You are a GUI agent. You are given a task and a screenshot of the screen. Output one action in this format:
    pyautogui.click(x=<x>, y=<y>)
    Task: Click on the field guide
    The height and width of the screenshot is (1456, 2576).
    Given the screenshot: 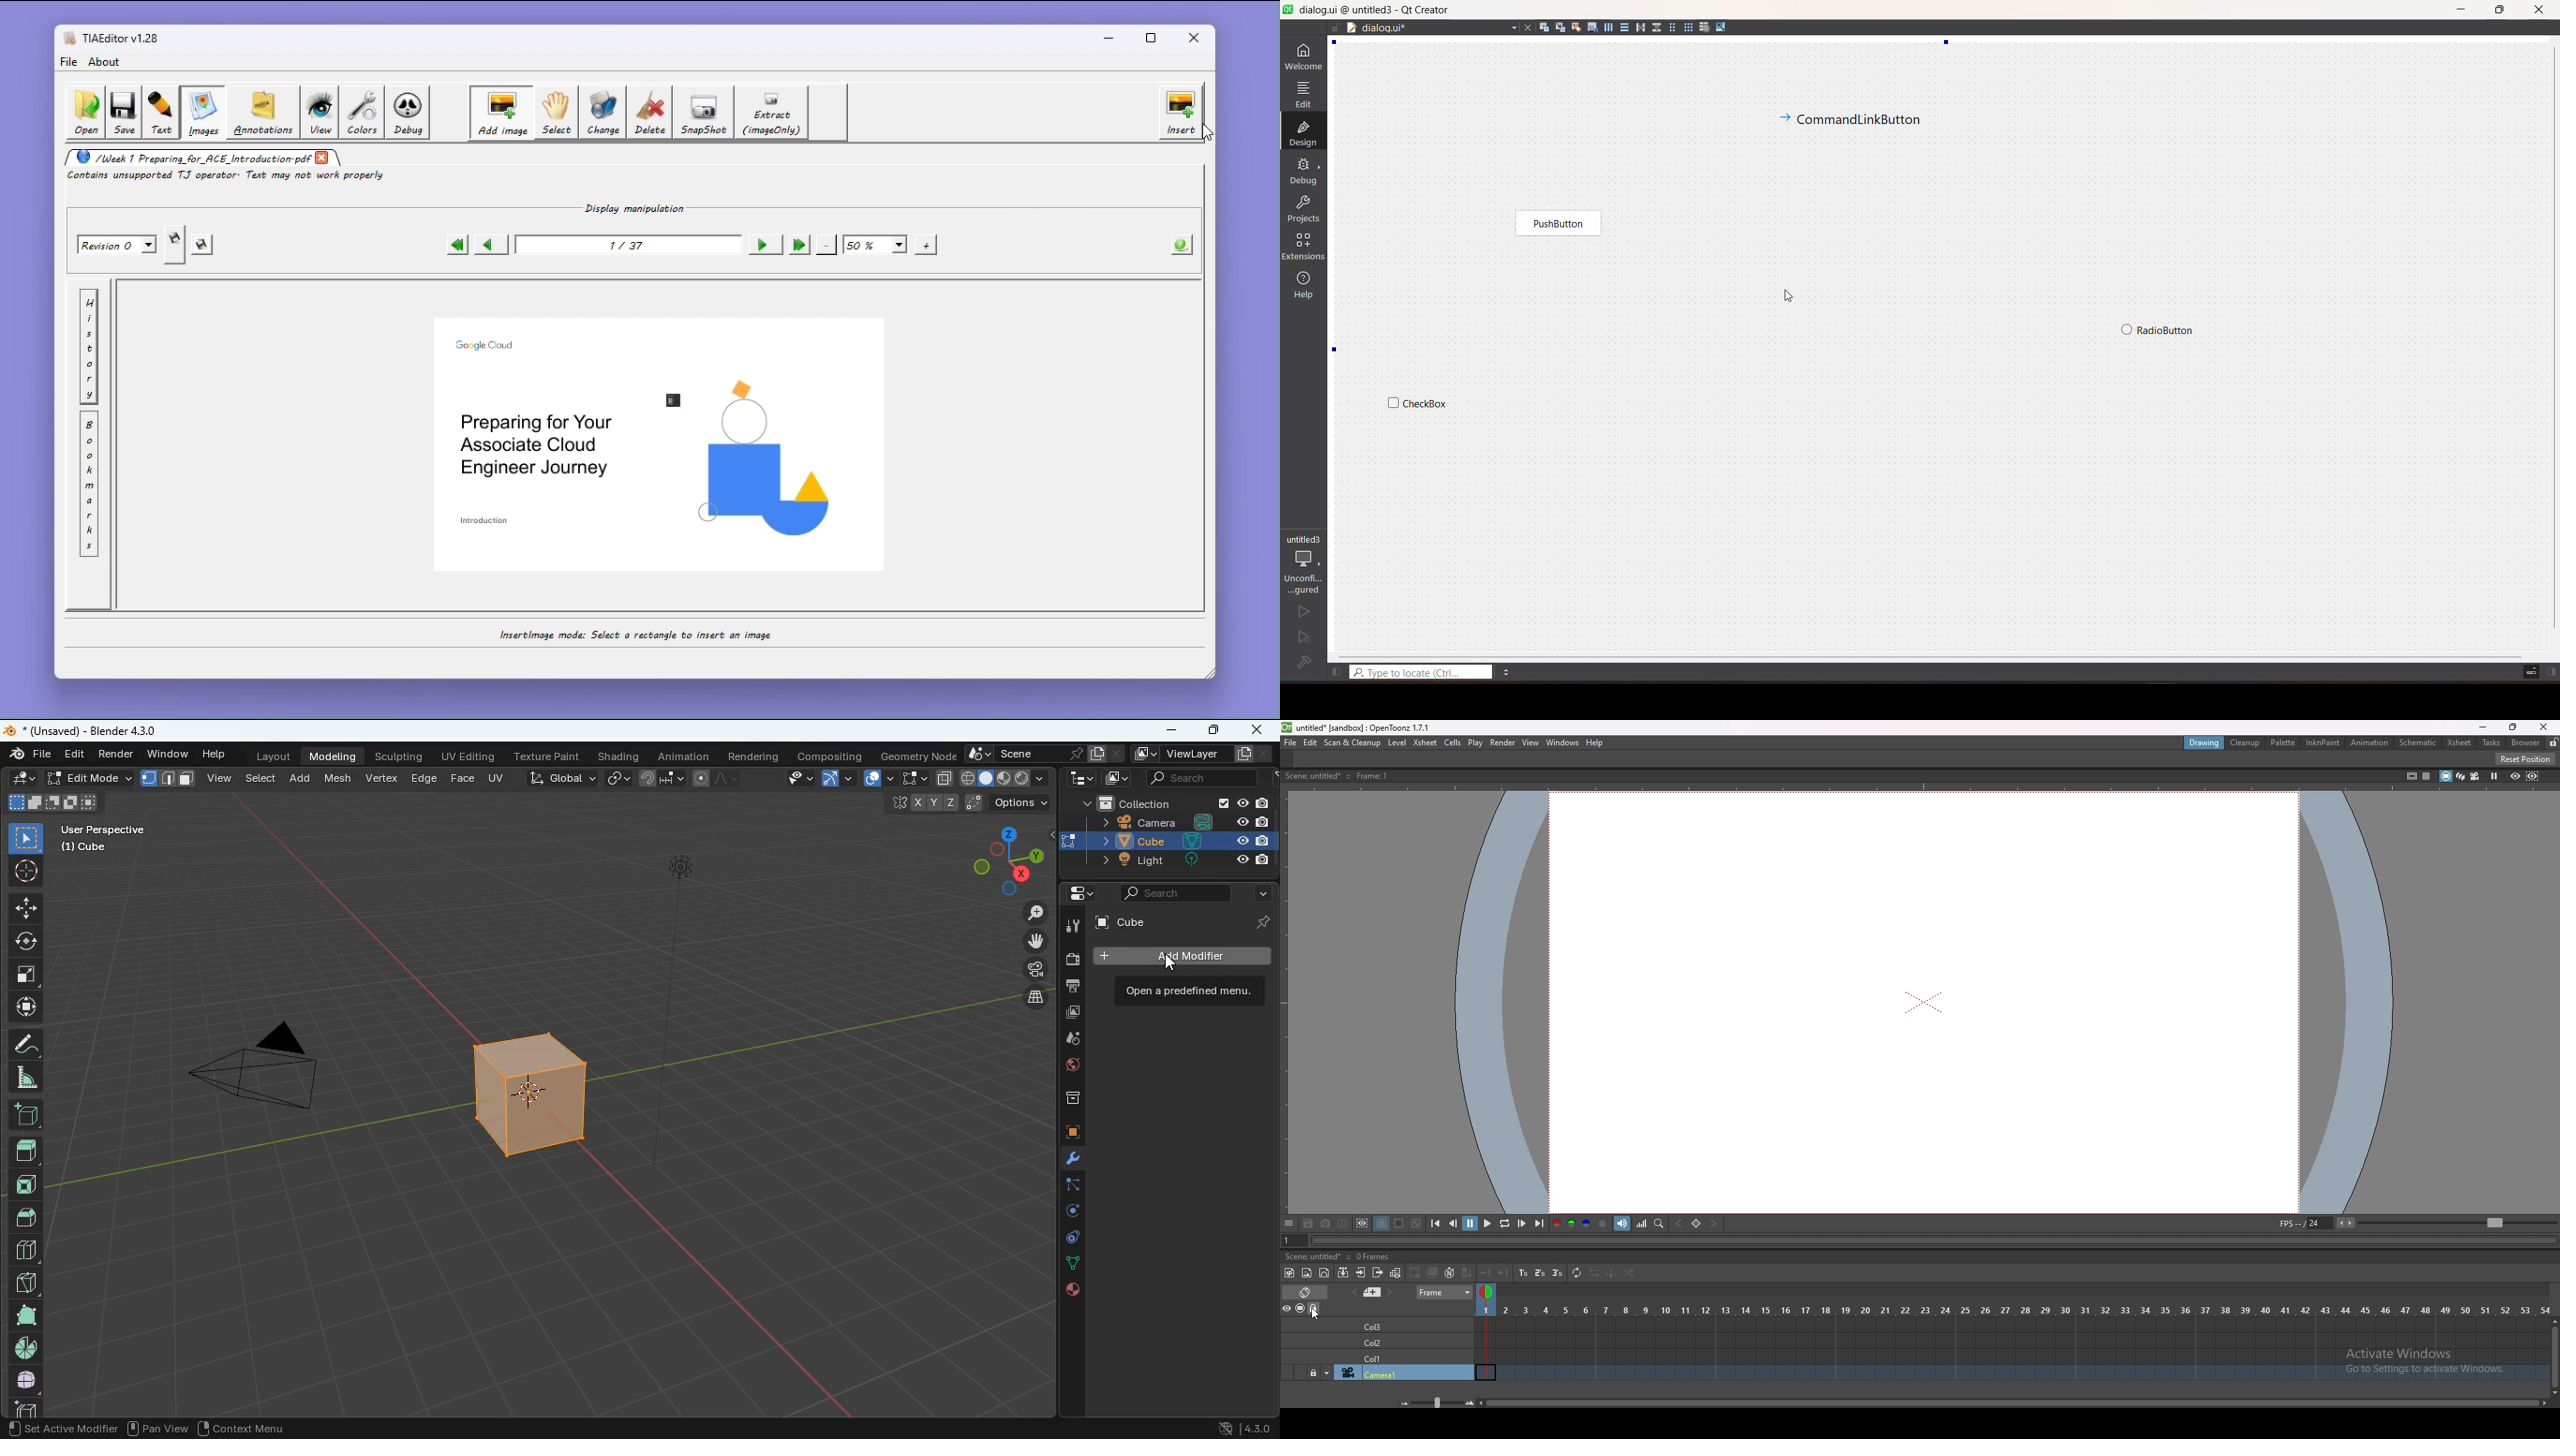 What is the action you would take?
    pyautogui.click(x=2426, y=775)
    